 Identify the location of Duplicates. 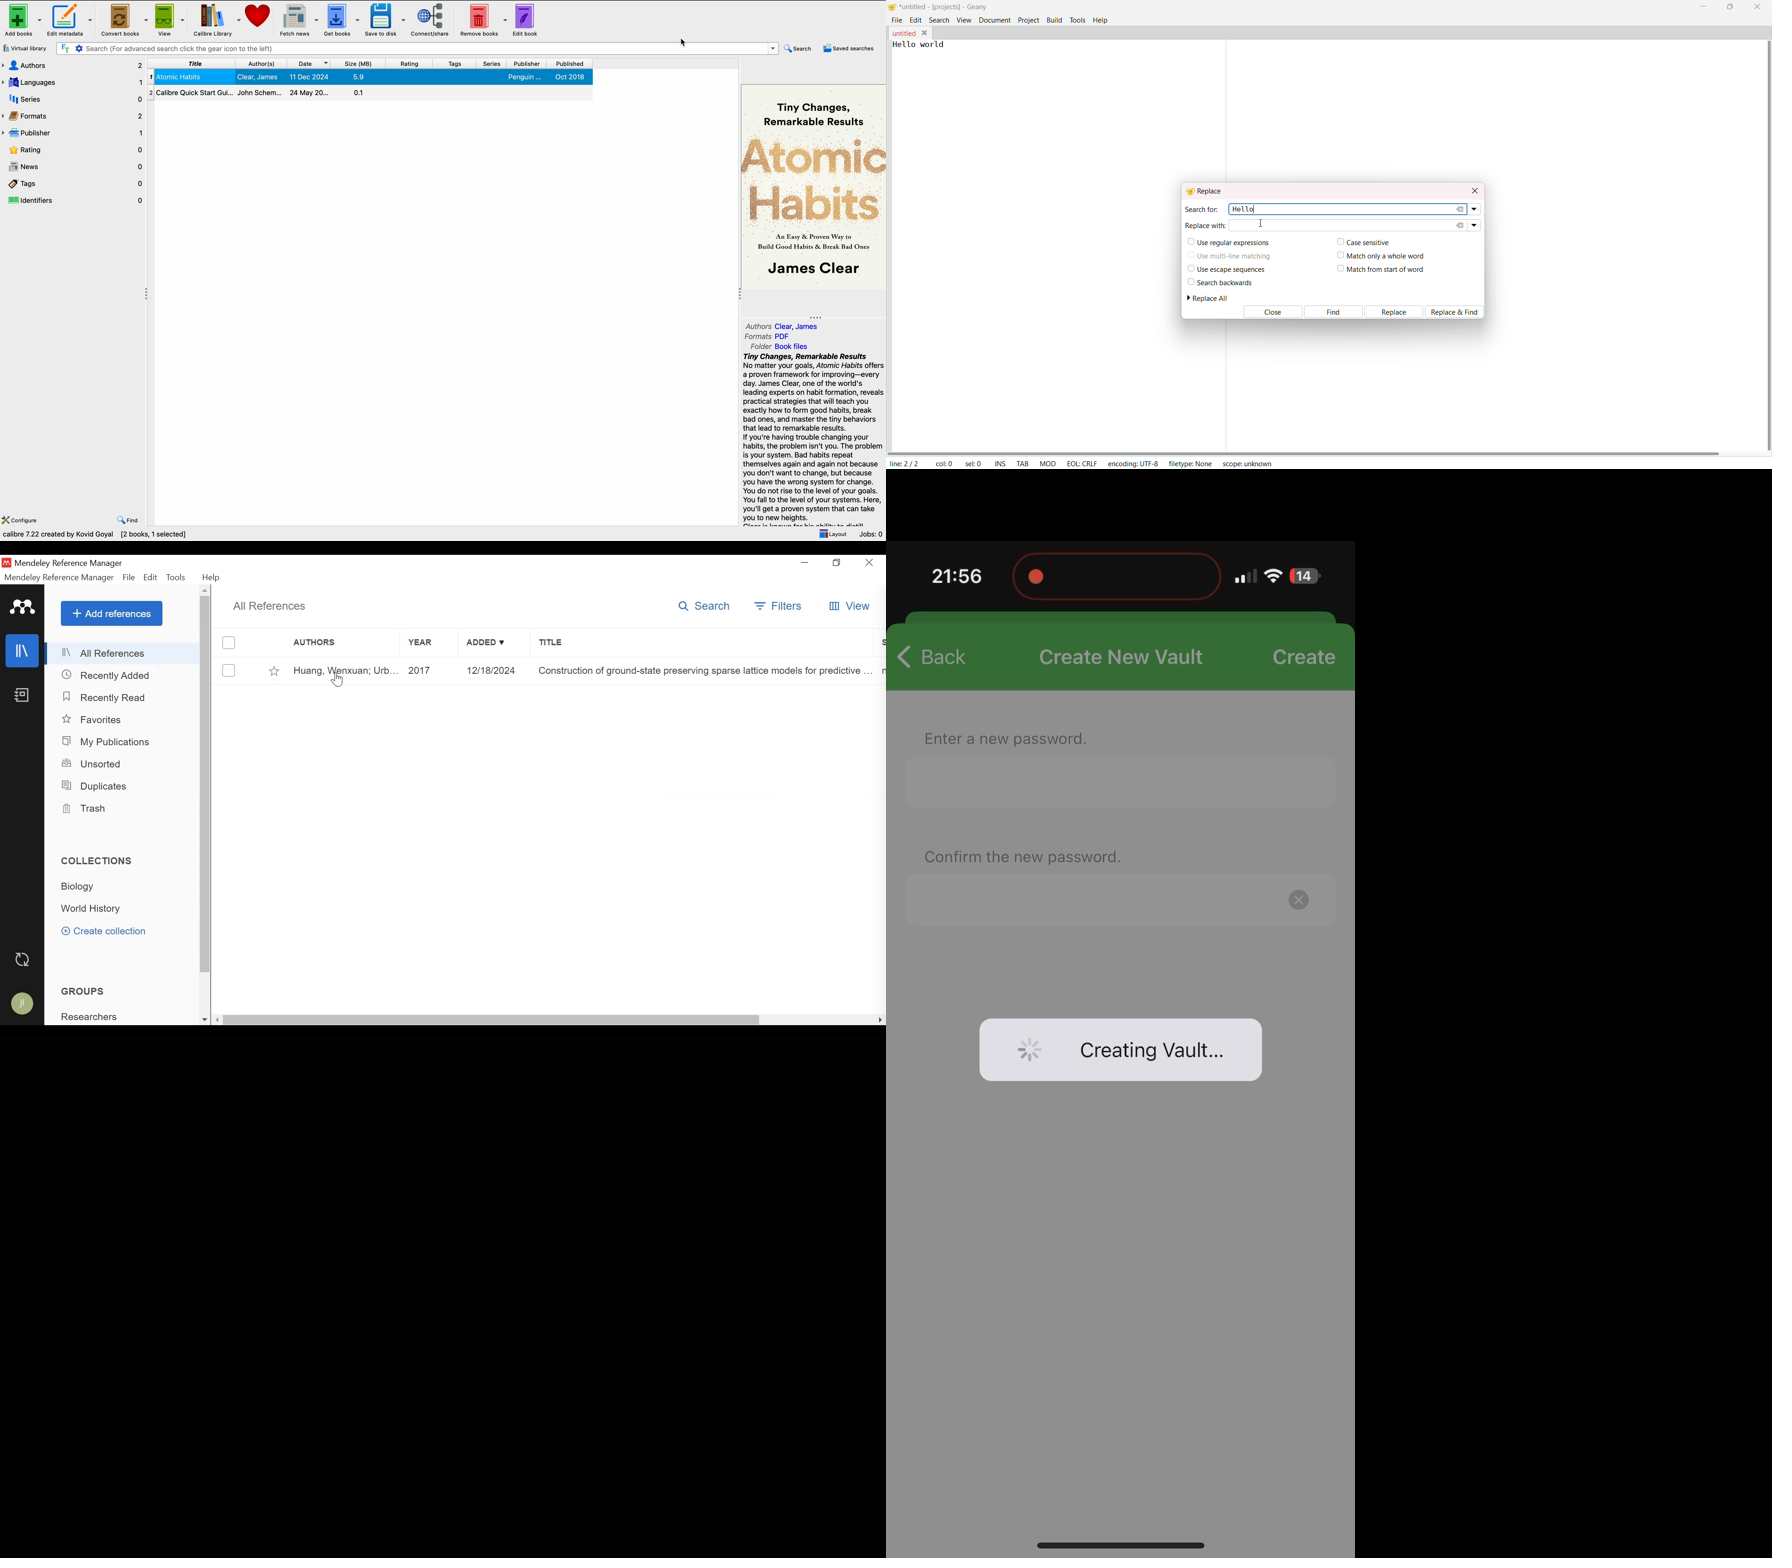
(96, 786).